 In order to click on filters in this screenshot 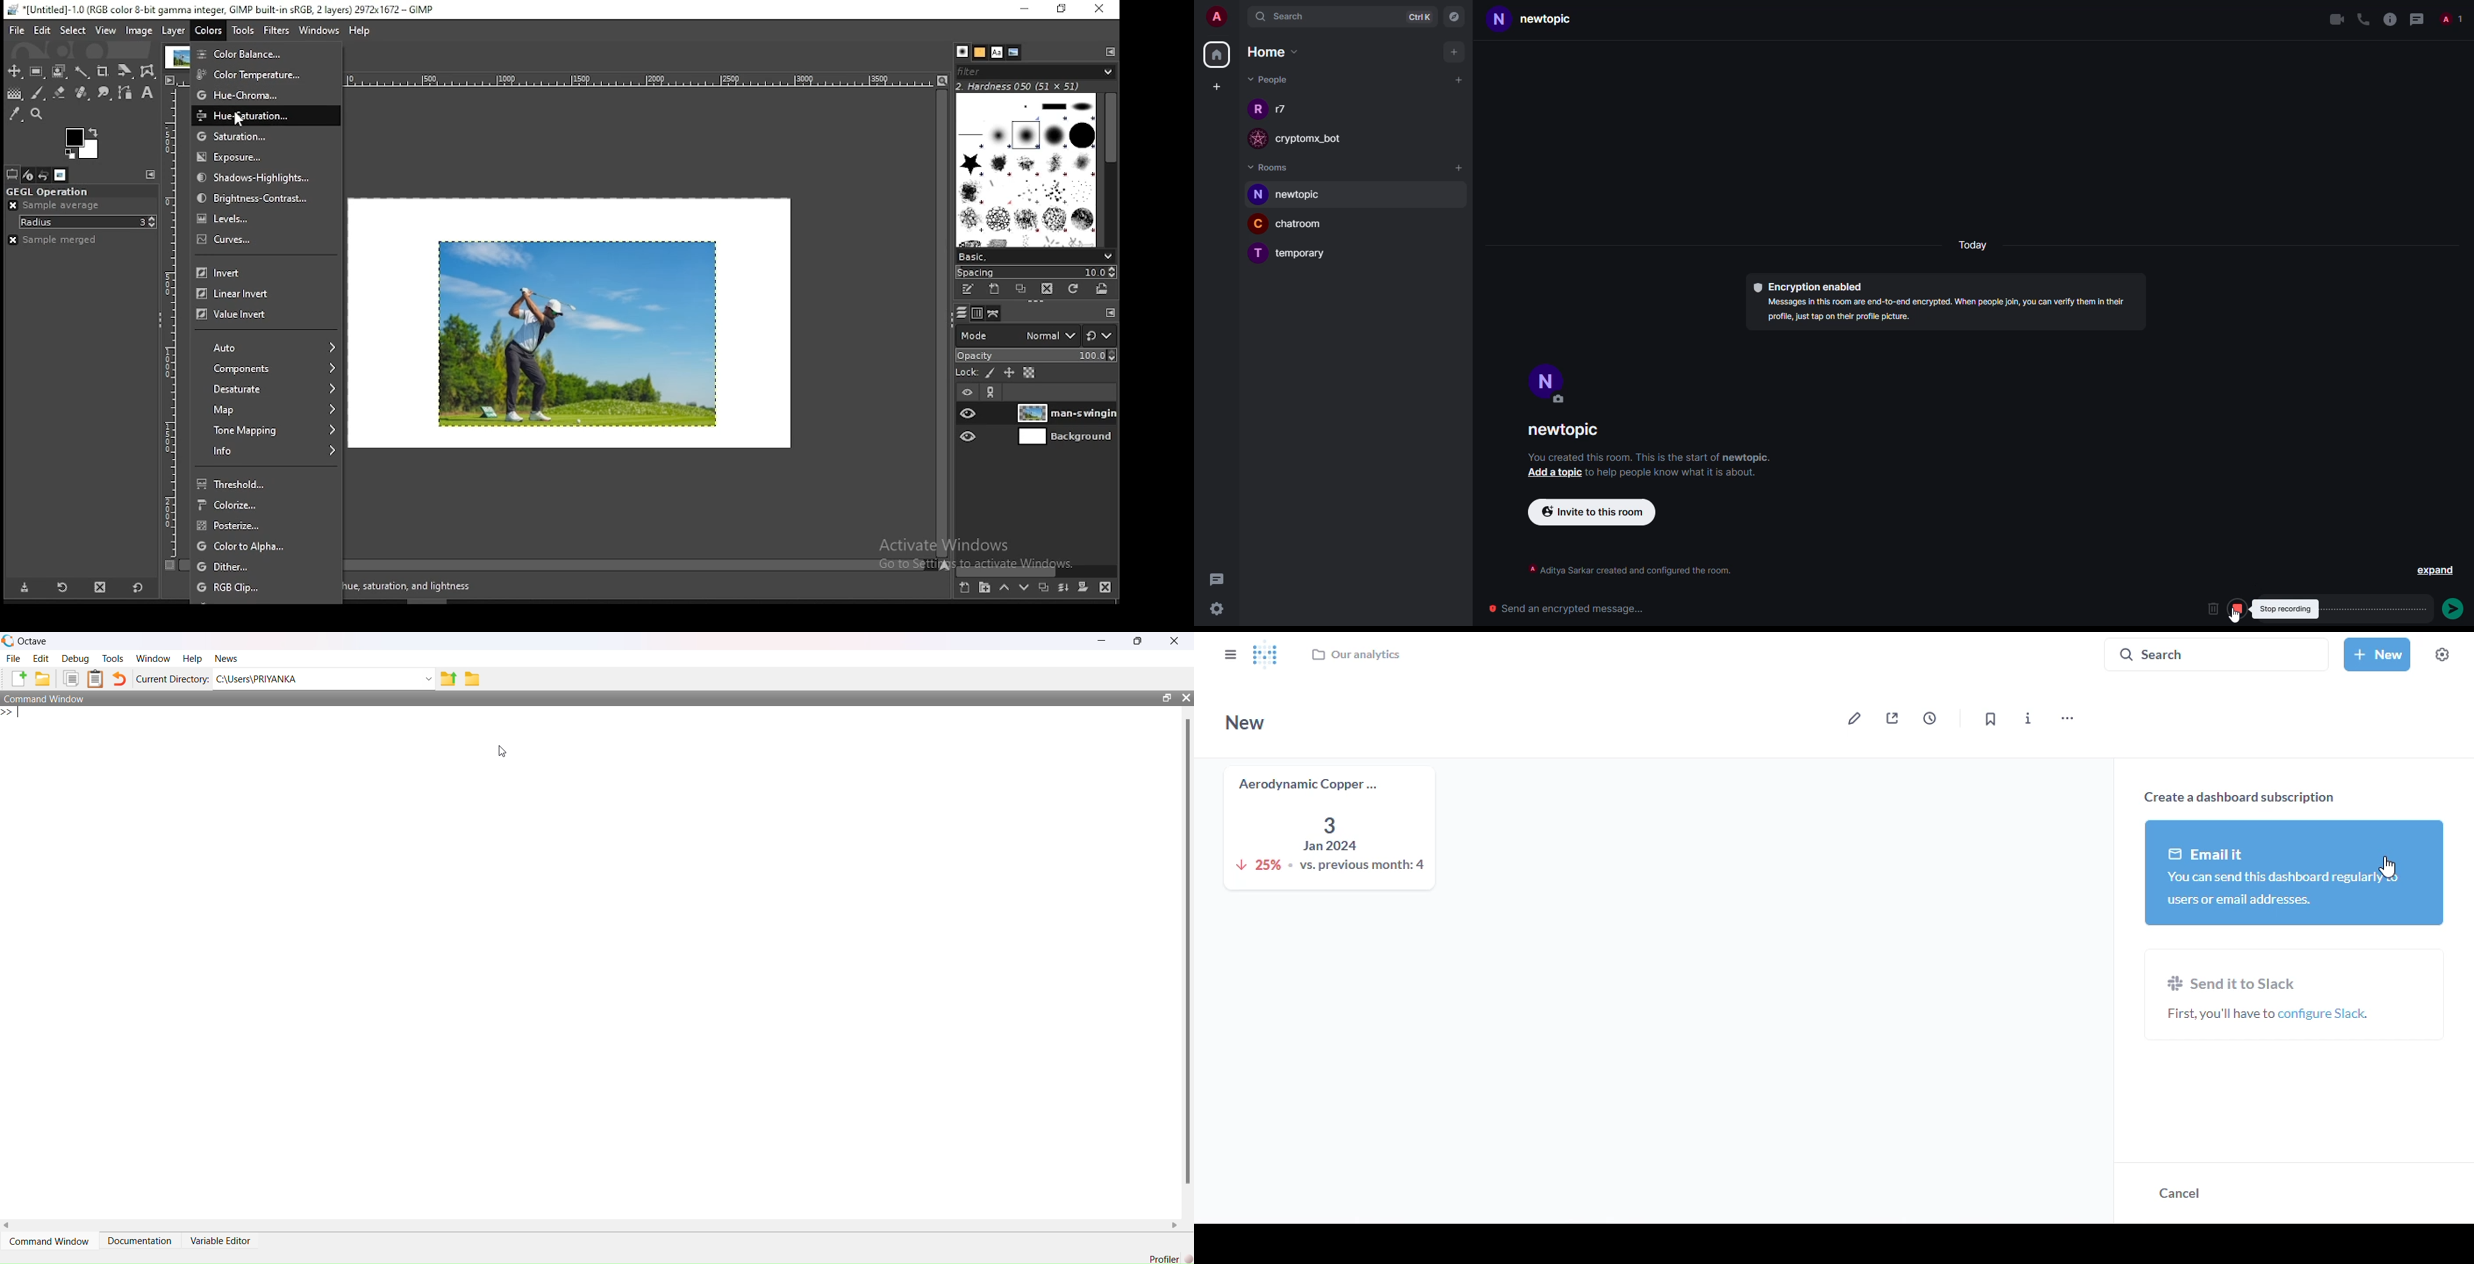, I will do `click(276, 31)`.